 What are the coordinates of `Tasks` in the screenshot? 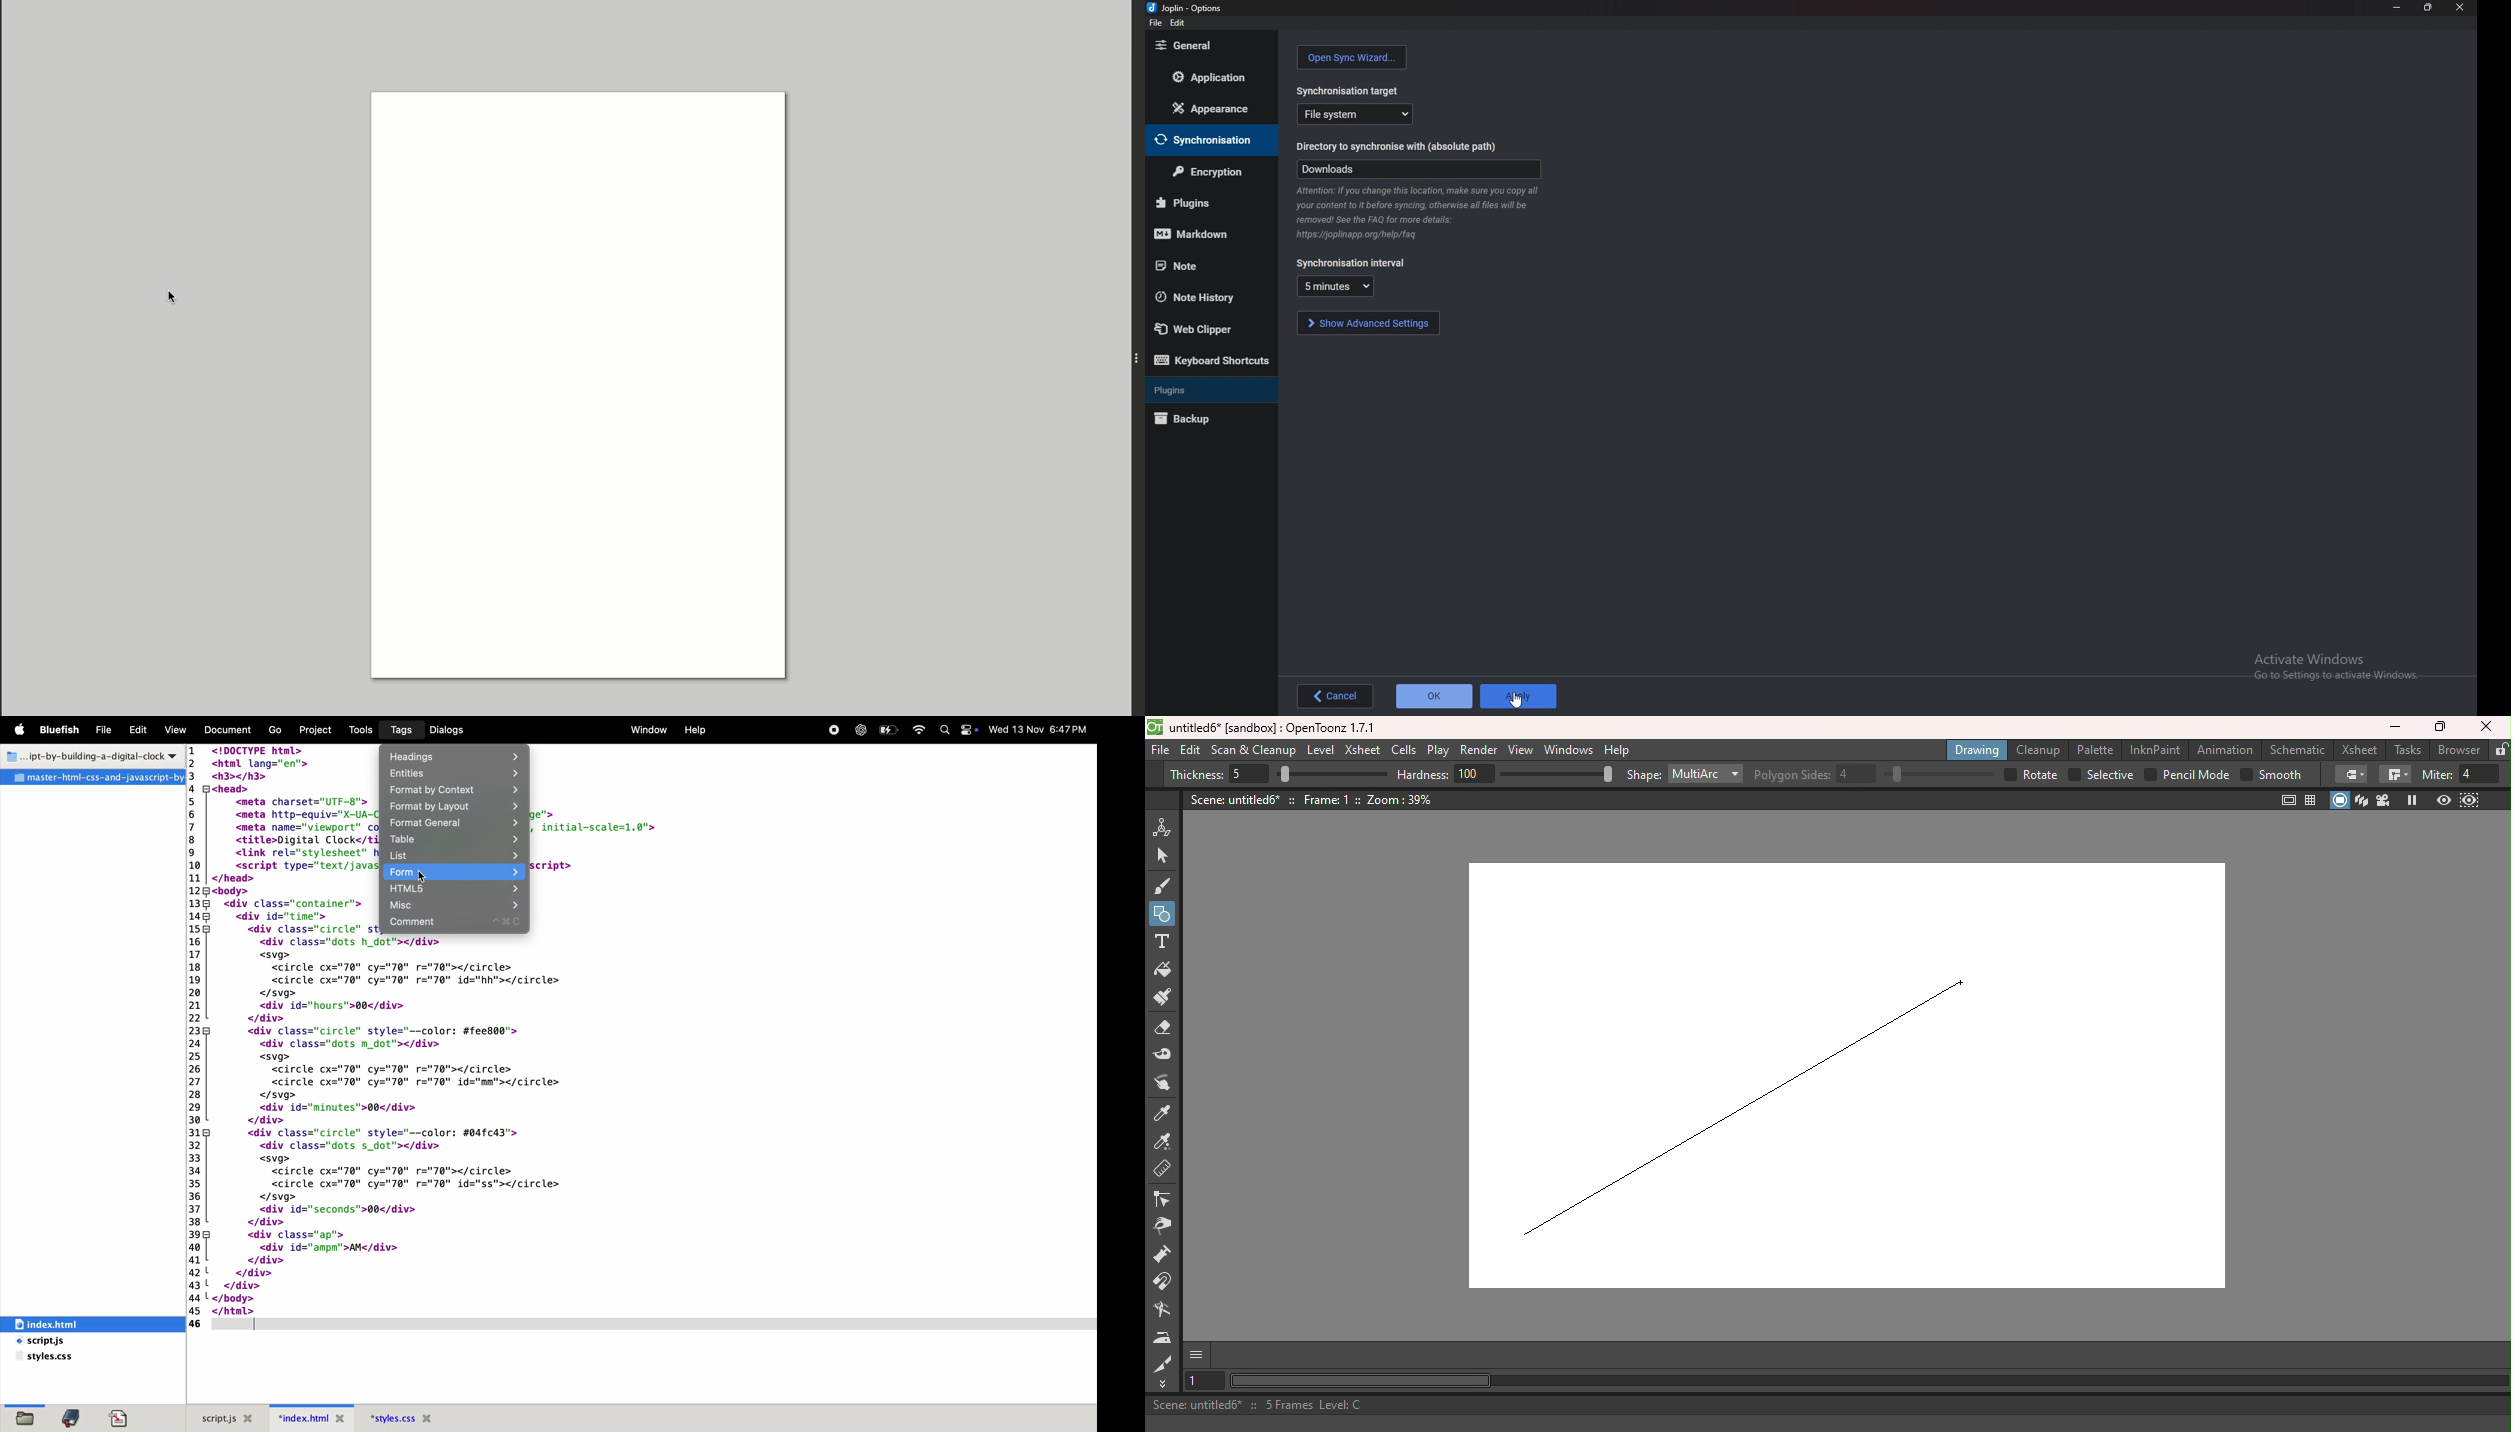 It's located at (2405, 749).